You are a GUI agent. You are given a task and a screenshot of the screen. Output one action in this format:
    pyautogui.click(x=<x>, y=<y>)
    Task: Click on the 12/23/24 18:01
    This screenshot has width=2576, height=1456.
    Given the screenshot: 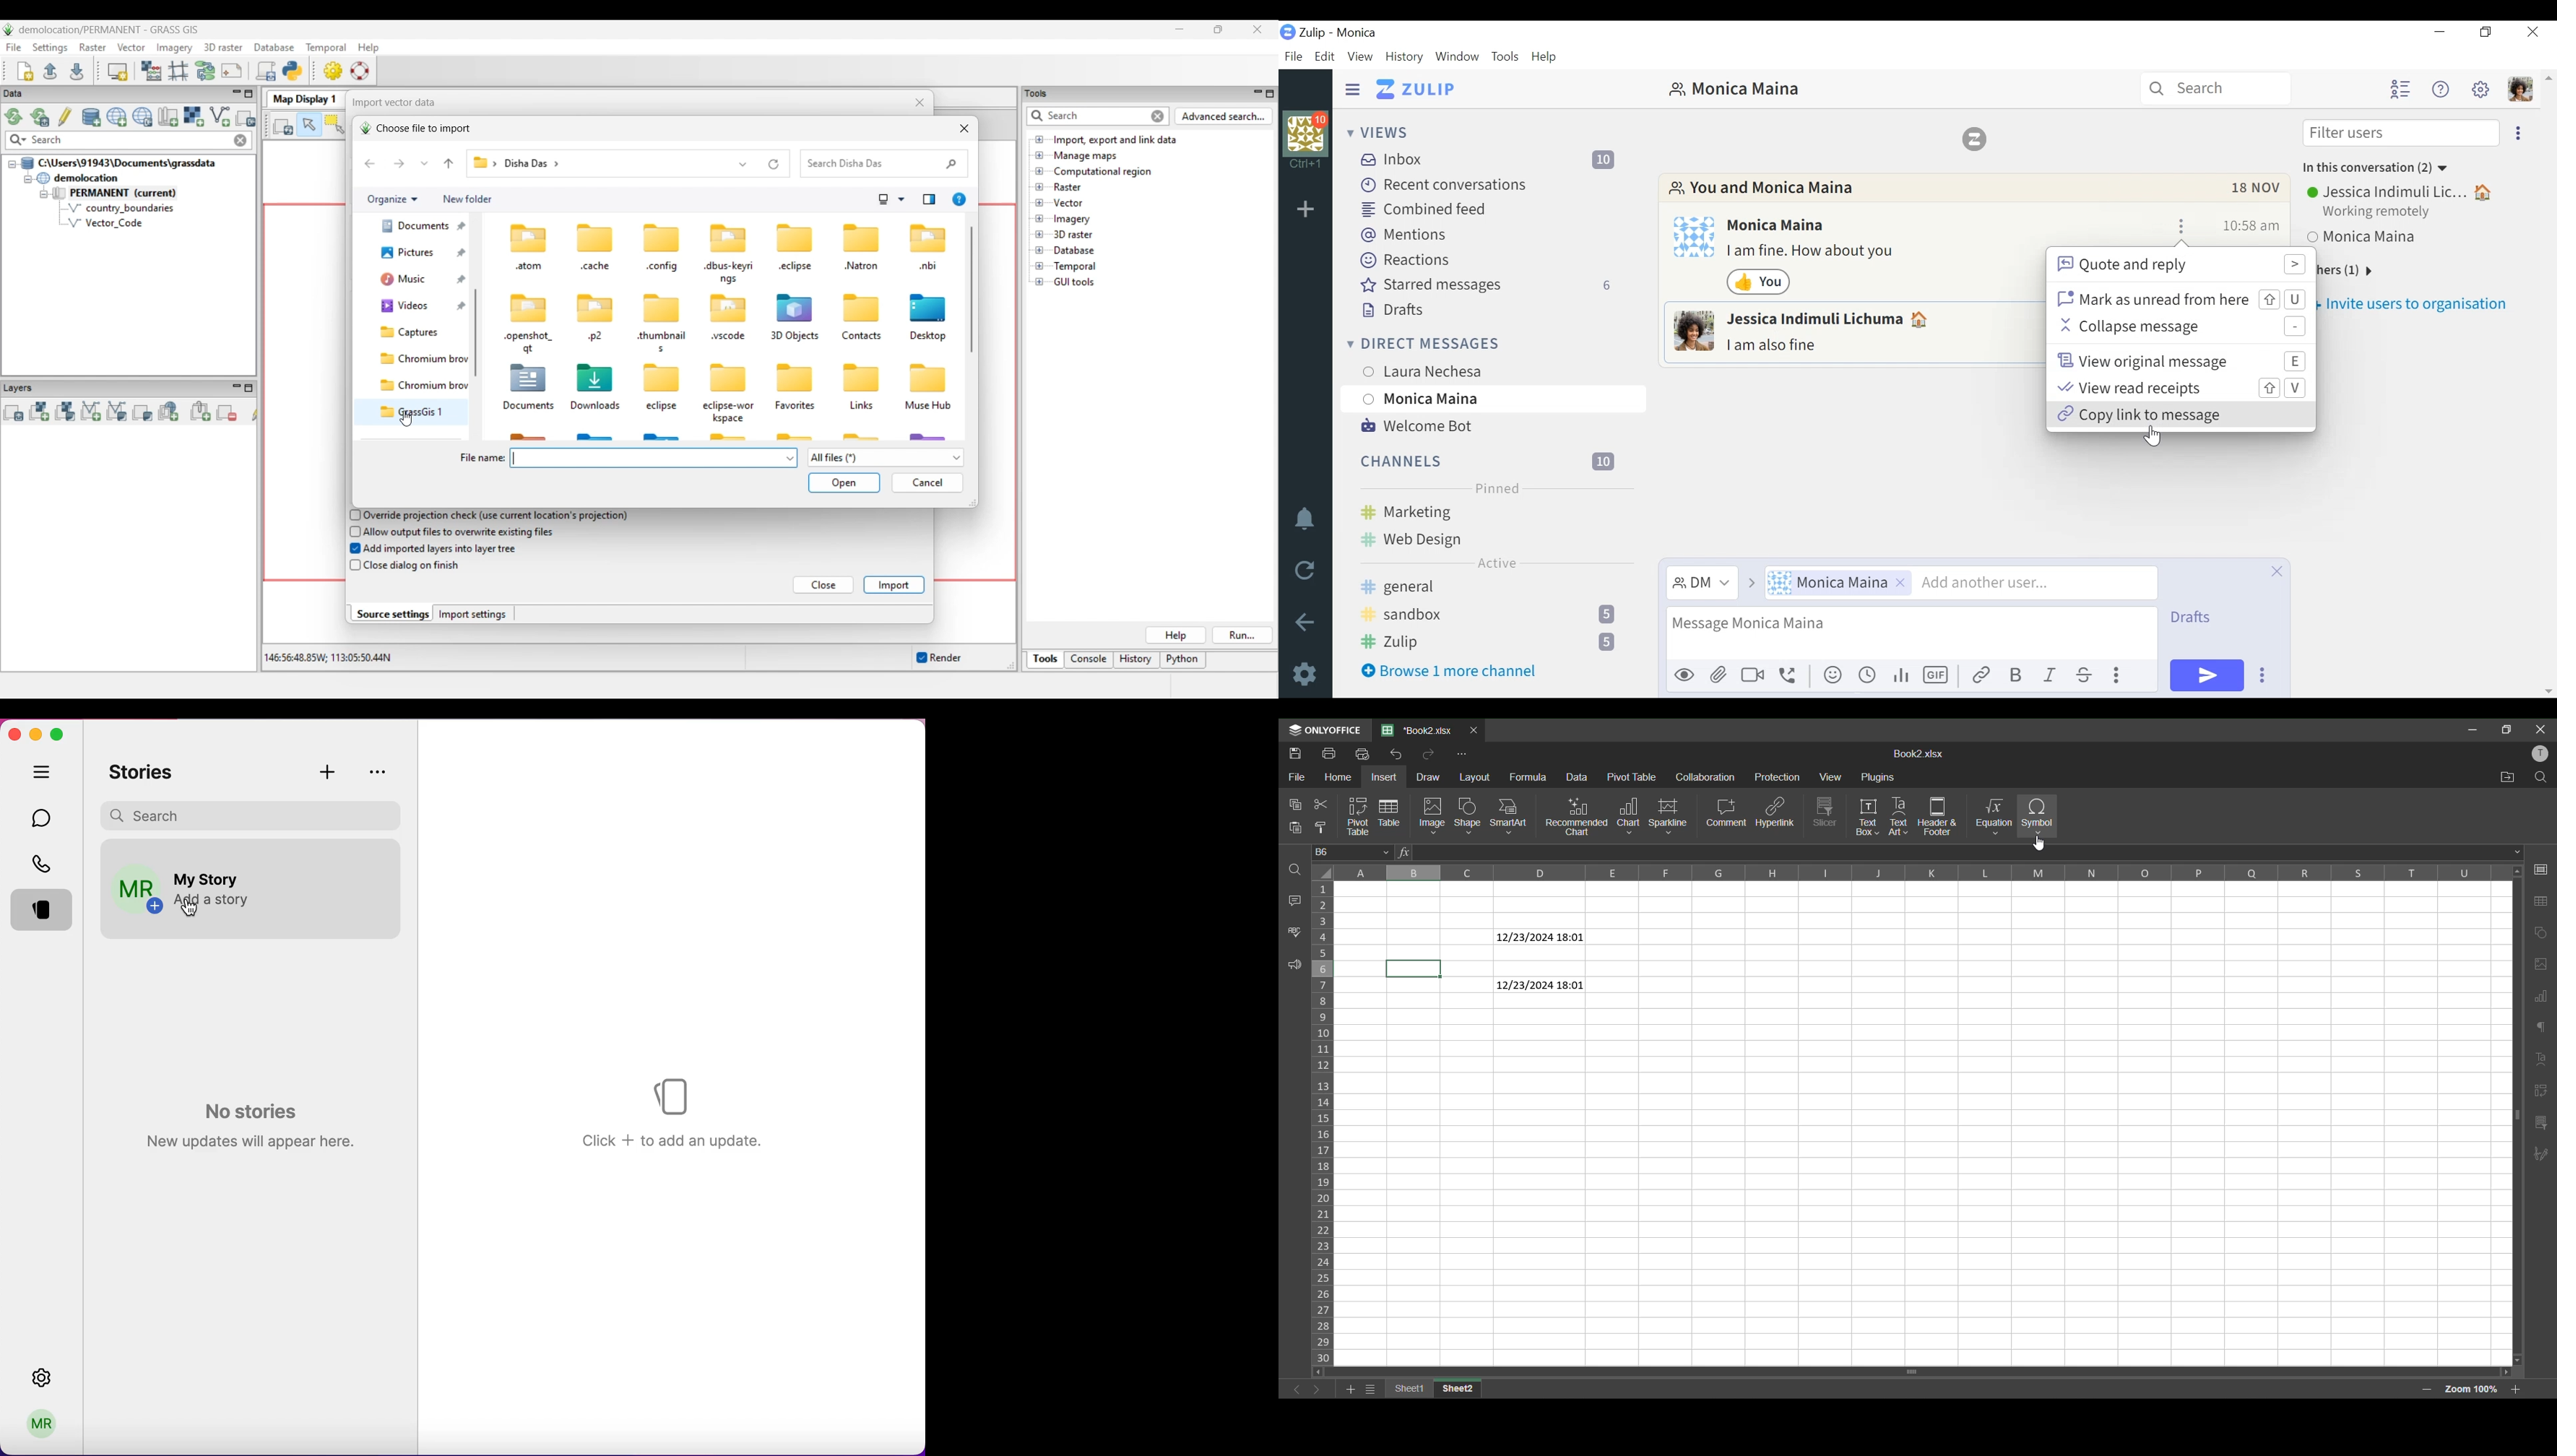 What is the action you would take?
    pyautogui.click(x=1540, y=985)
    